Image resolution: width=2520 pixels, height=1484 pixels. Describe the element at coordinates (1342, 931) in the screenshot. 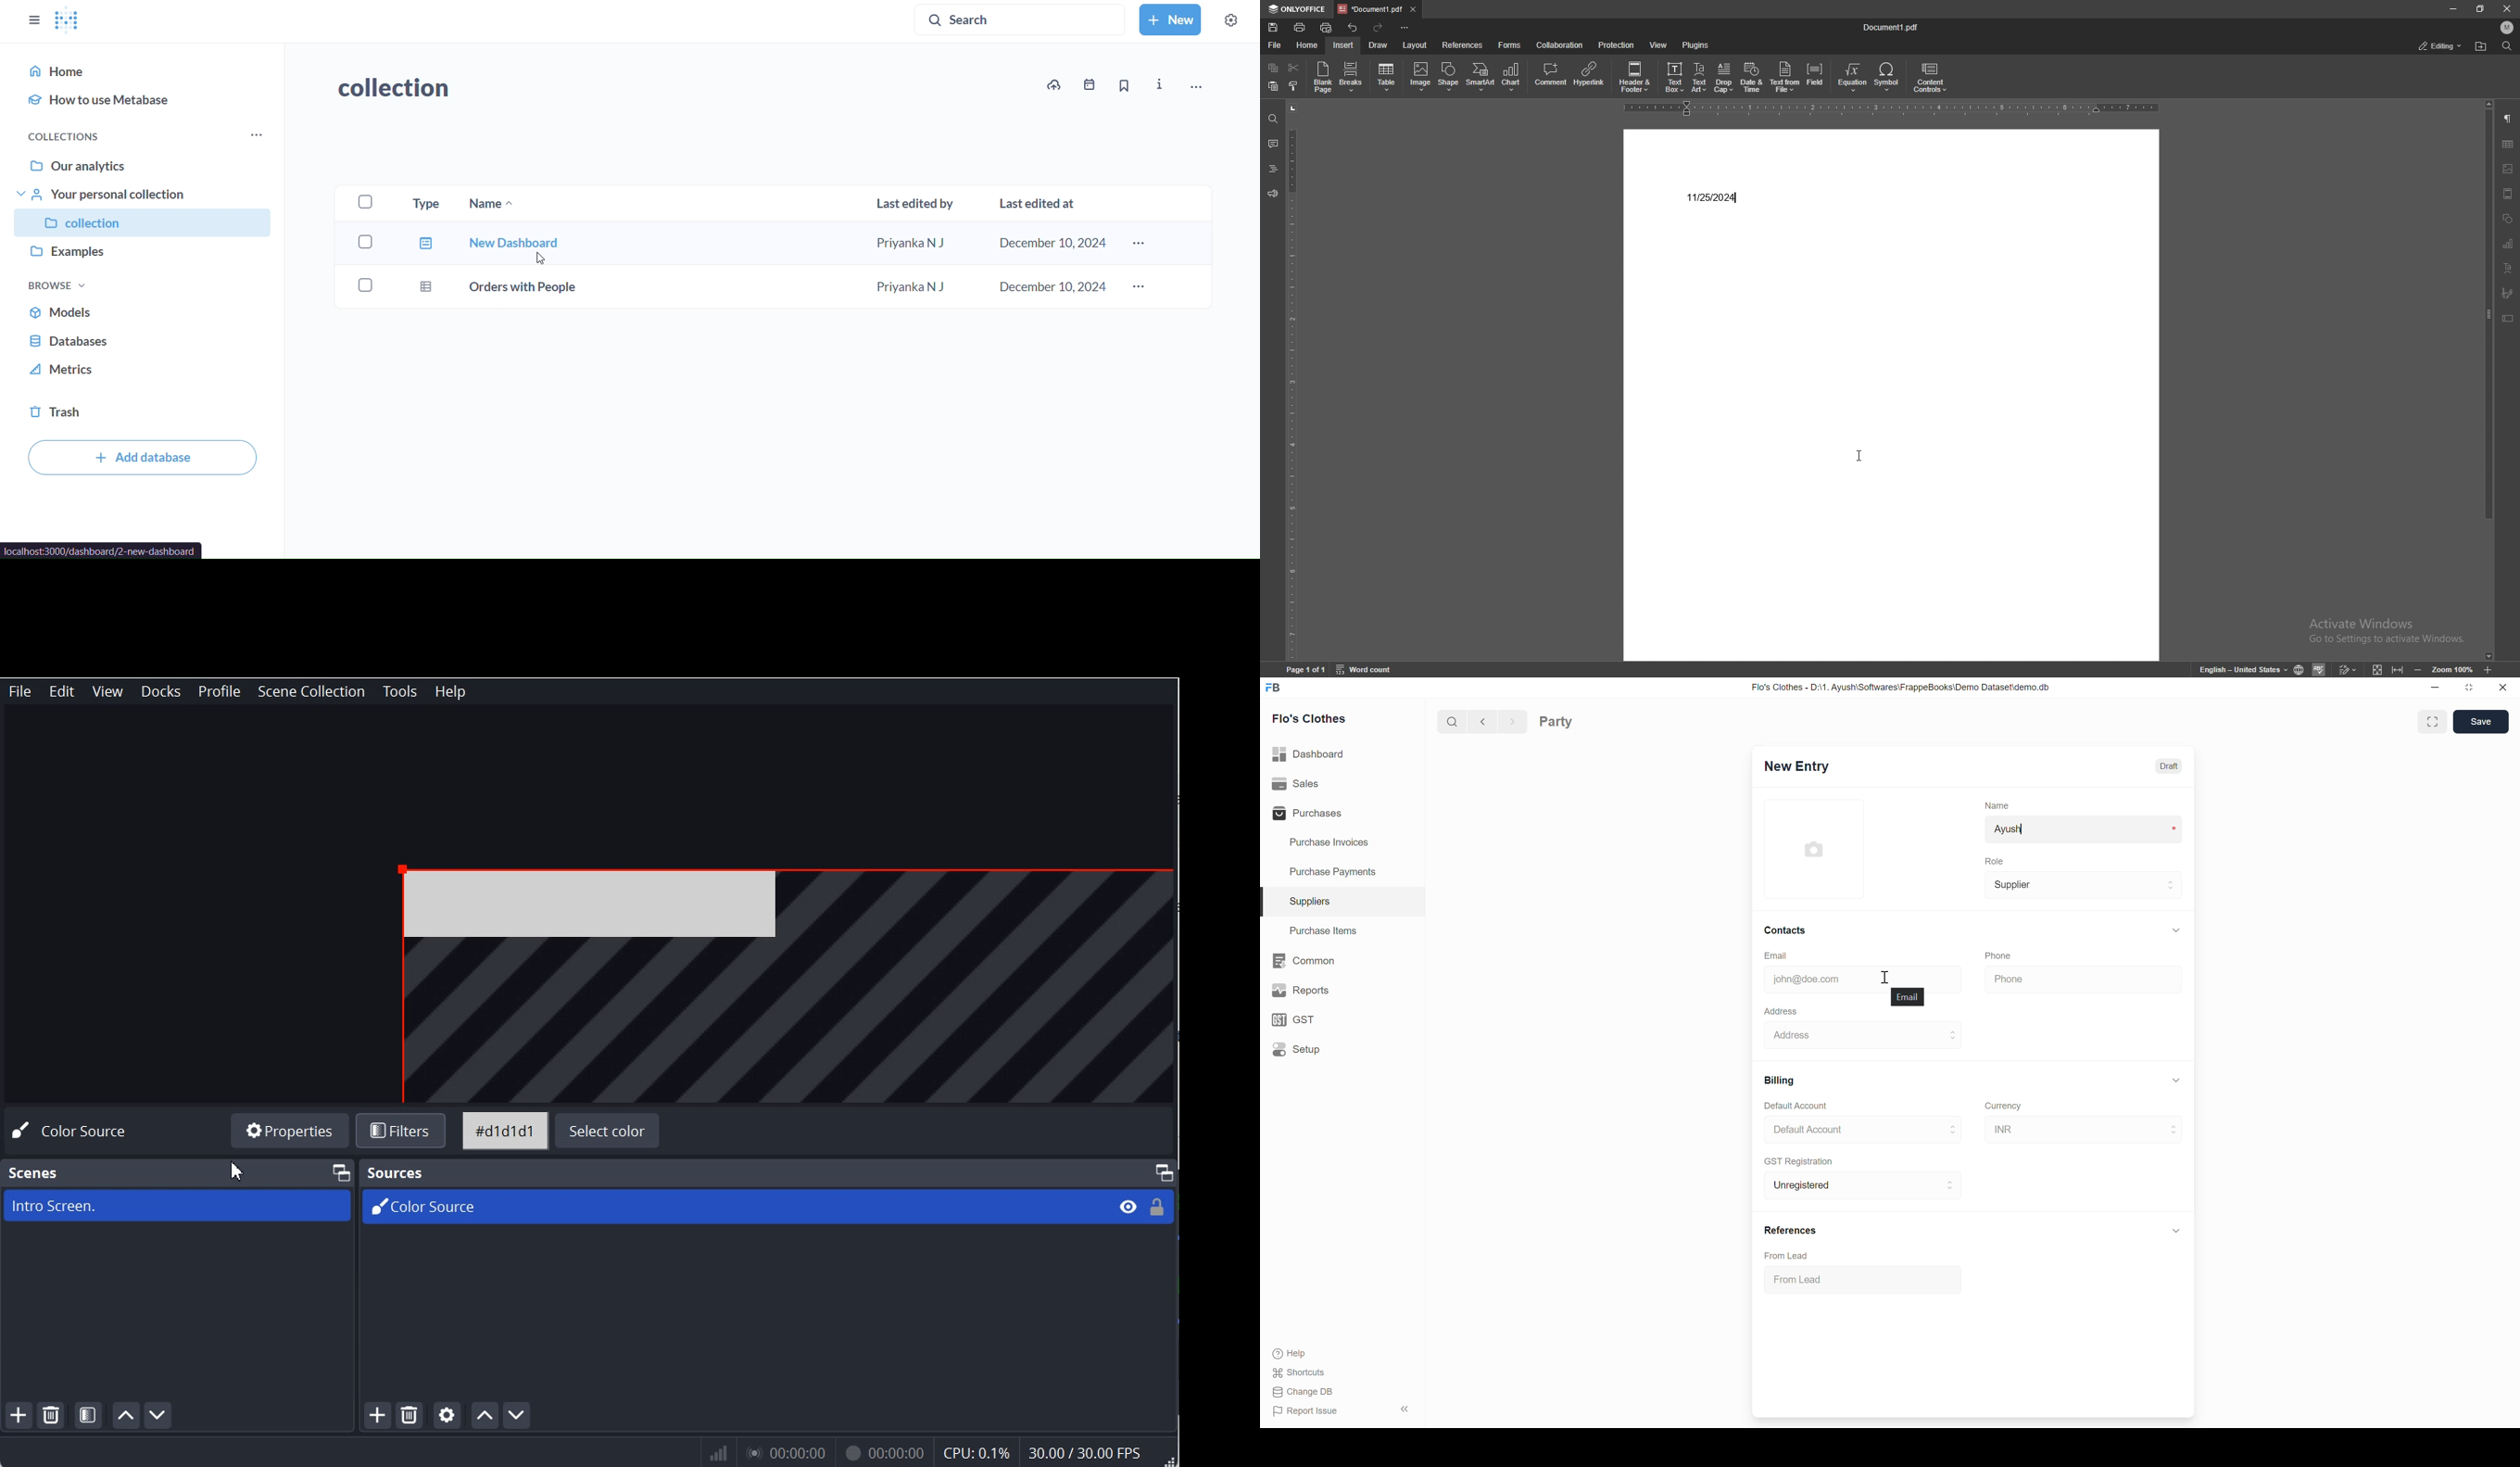

I see `Purchase Items` at that location.